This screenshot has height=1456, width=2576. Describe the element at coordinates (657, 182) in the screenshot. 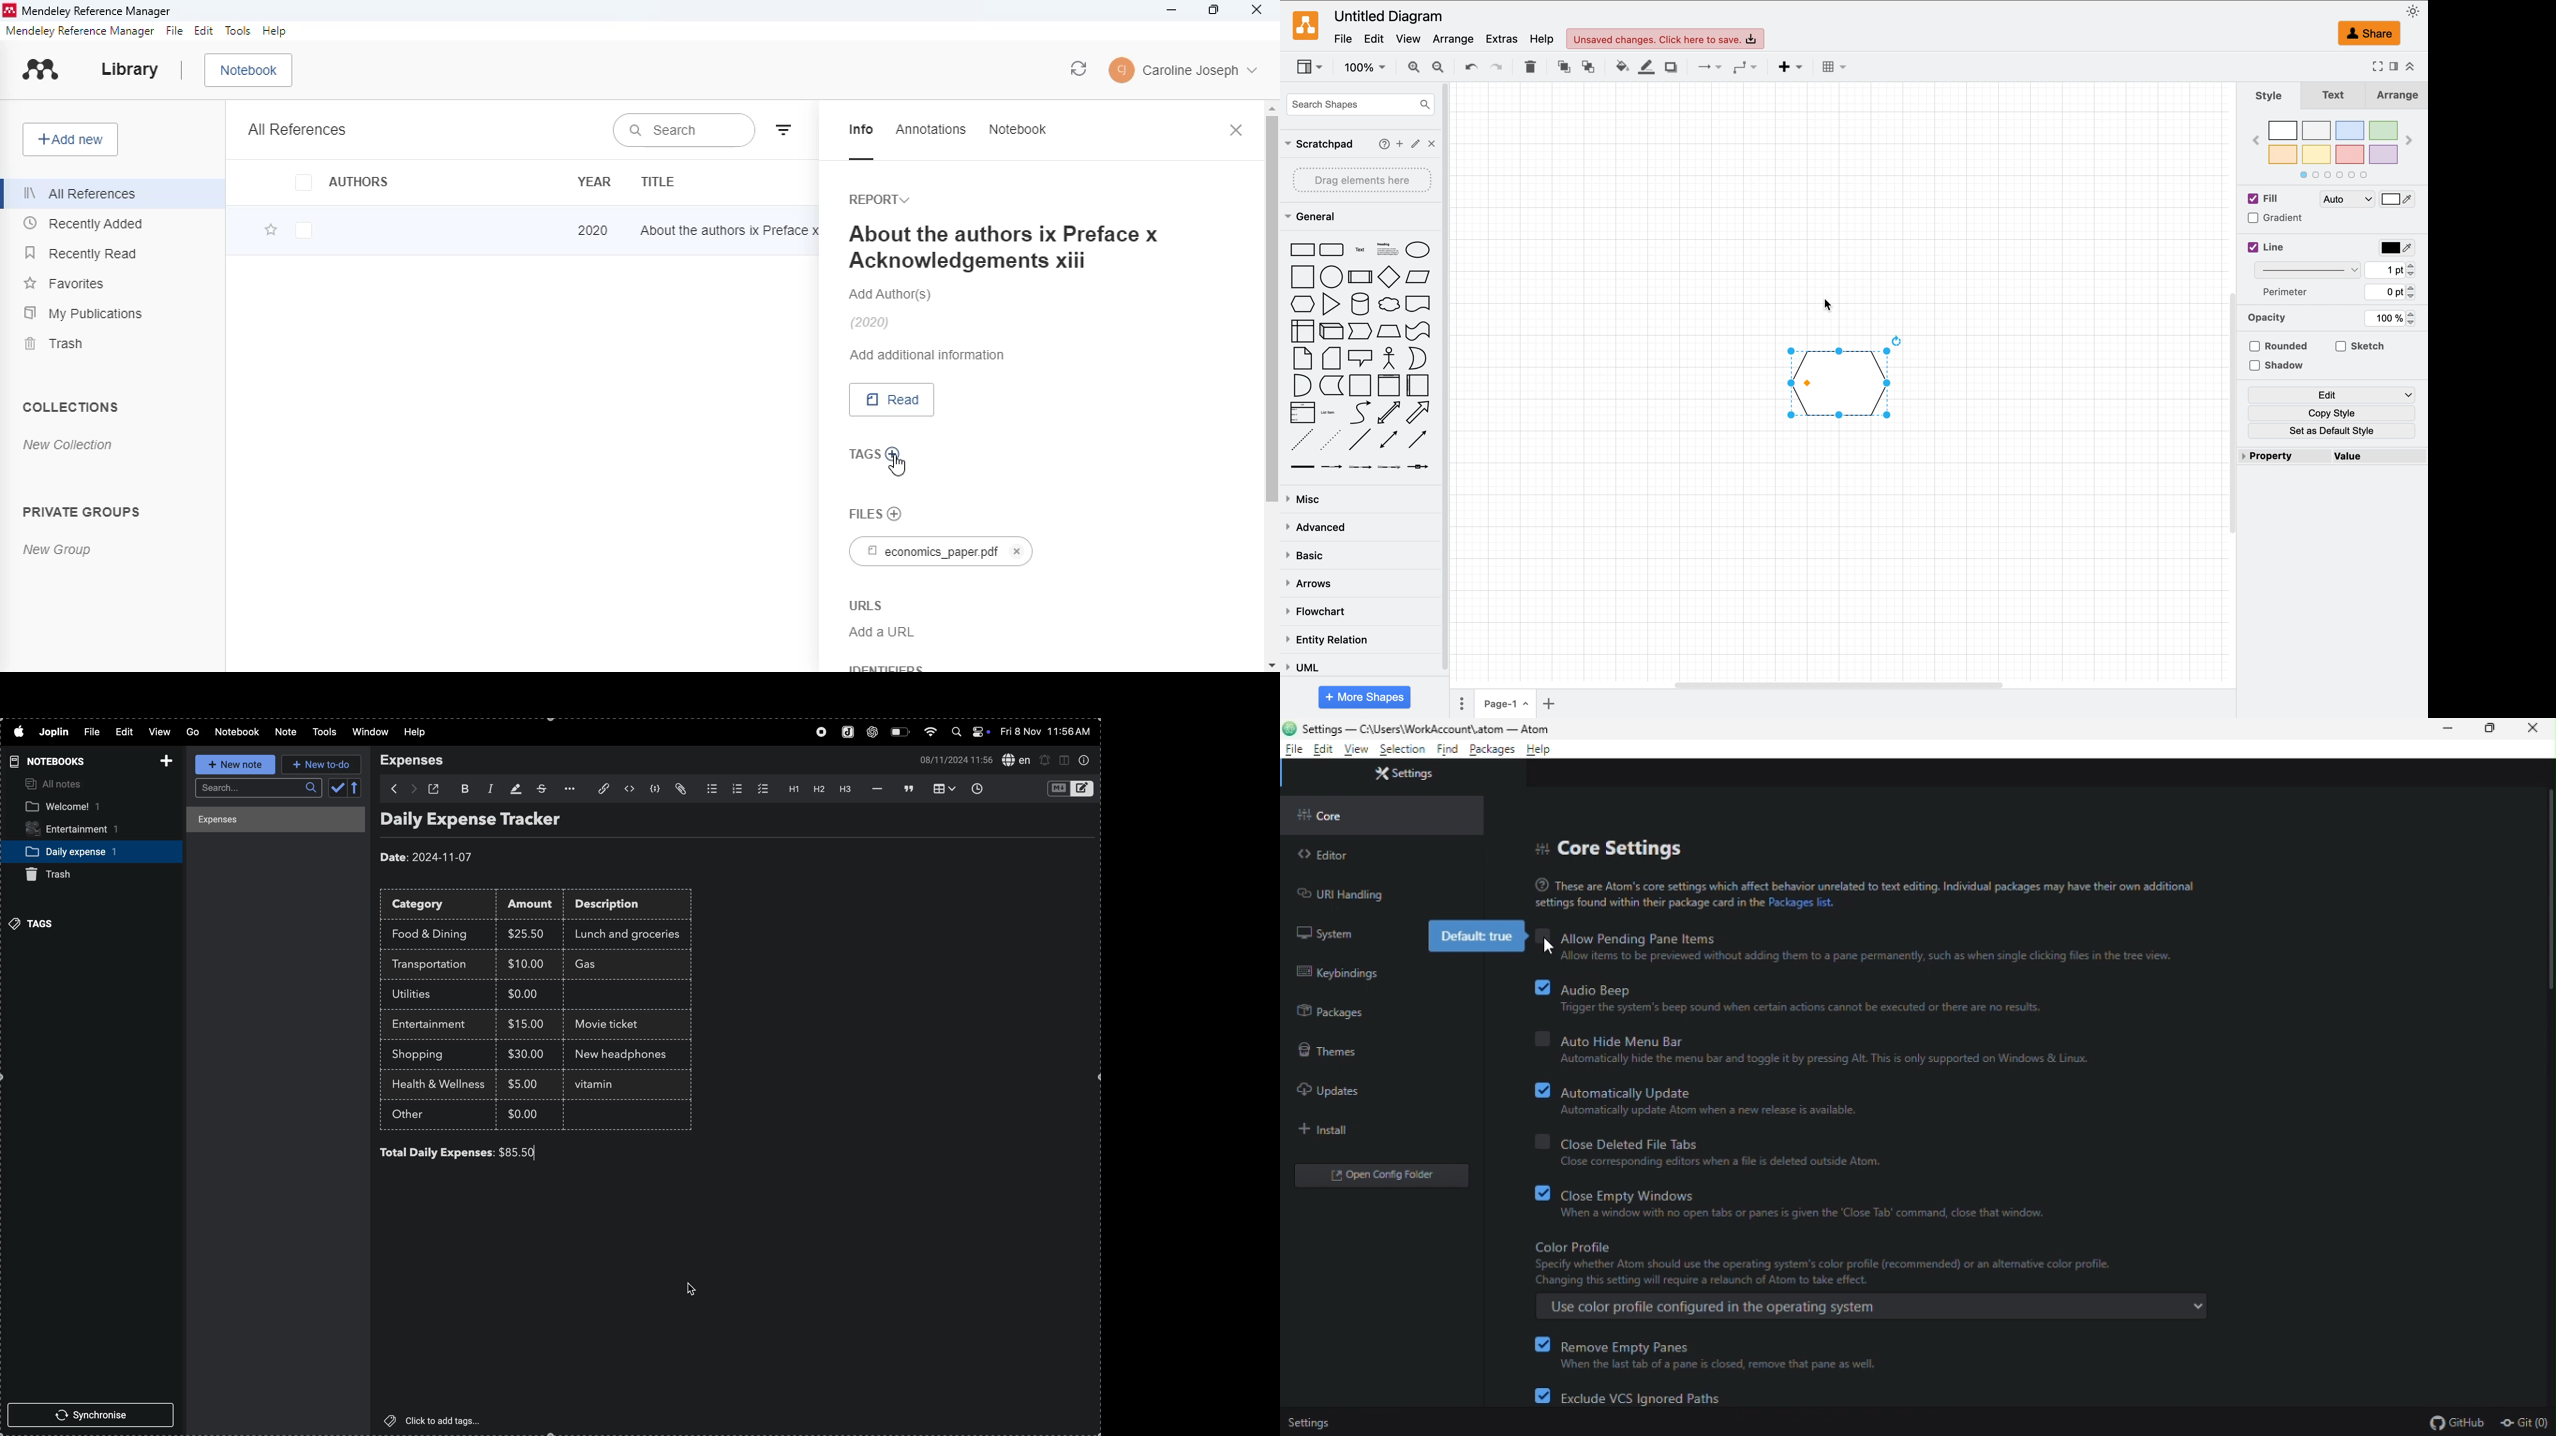

I see `title` at that location.